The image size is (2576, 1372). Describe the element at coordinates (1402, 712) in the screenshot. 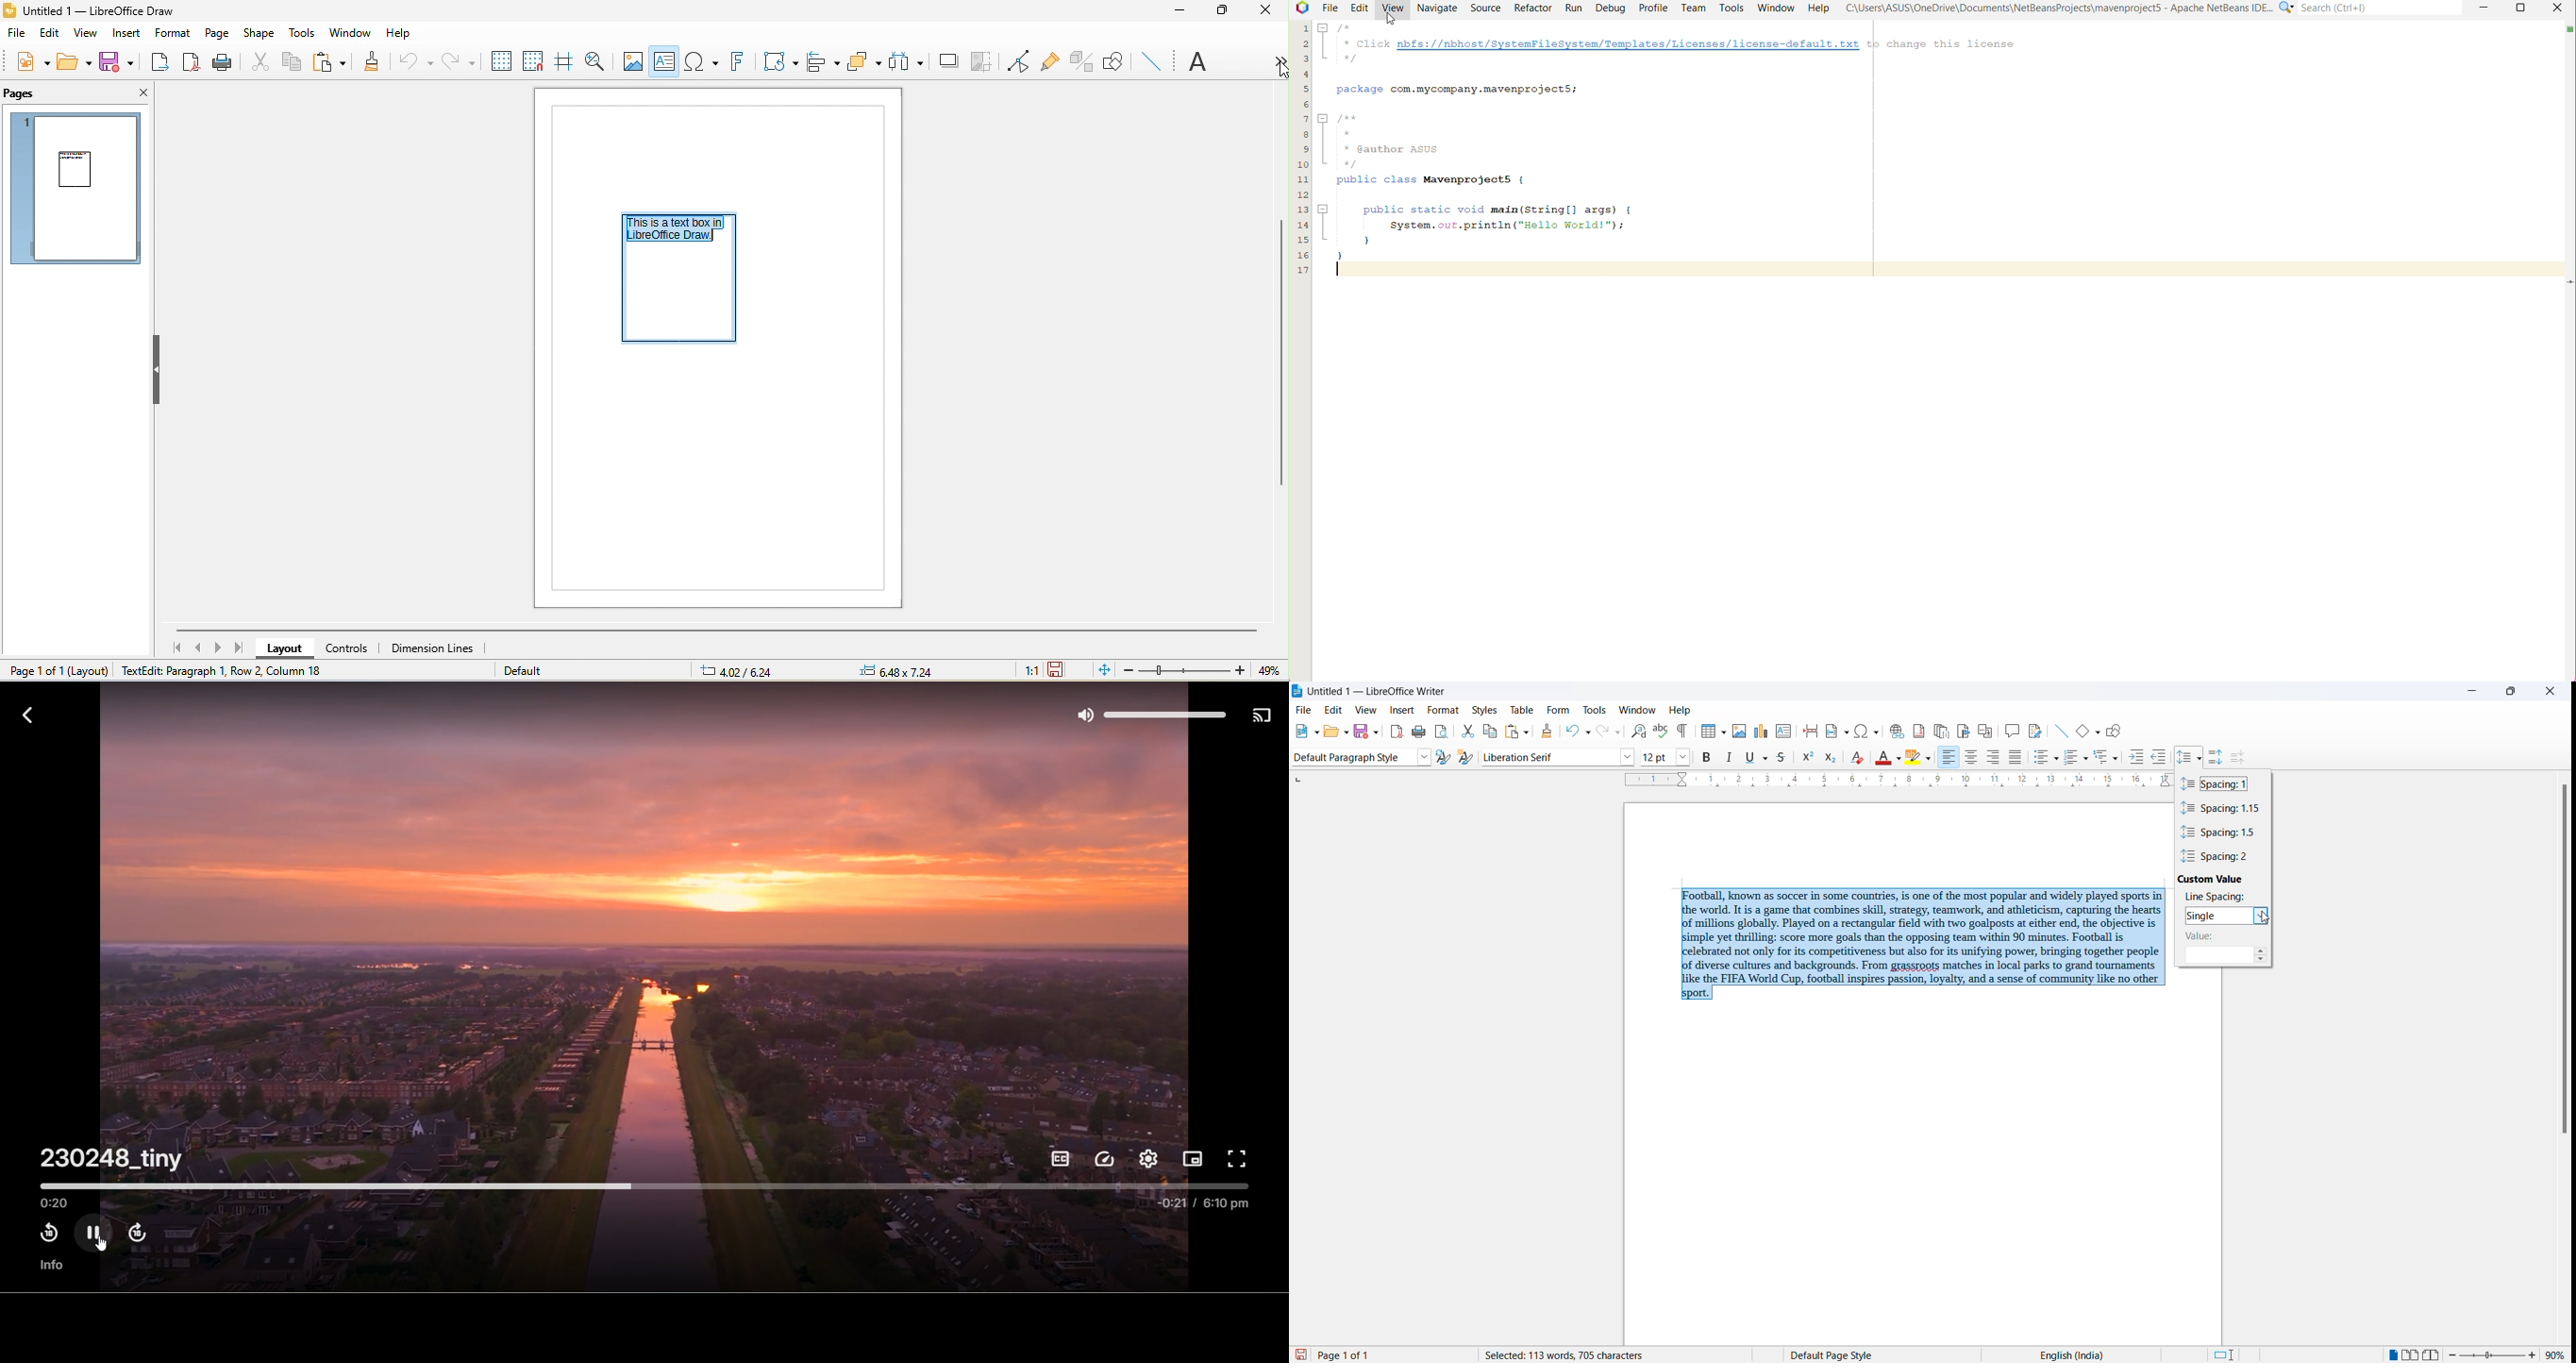

I see `insert` at that location.